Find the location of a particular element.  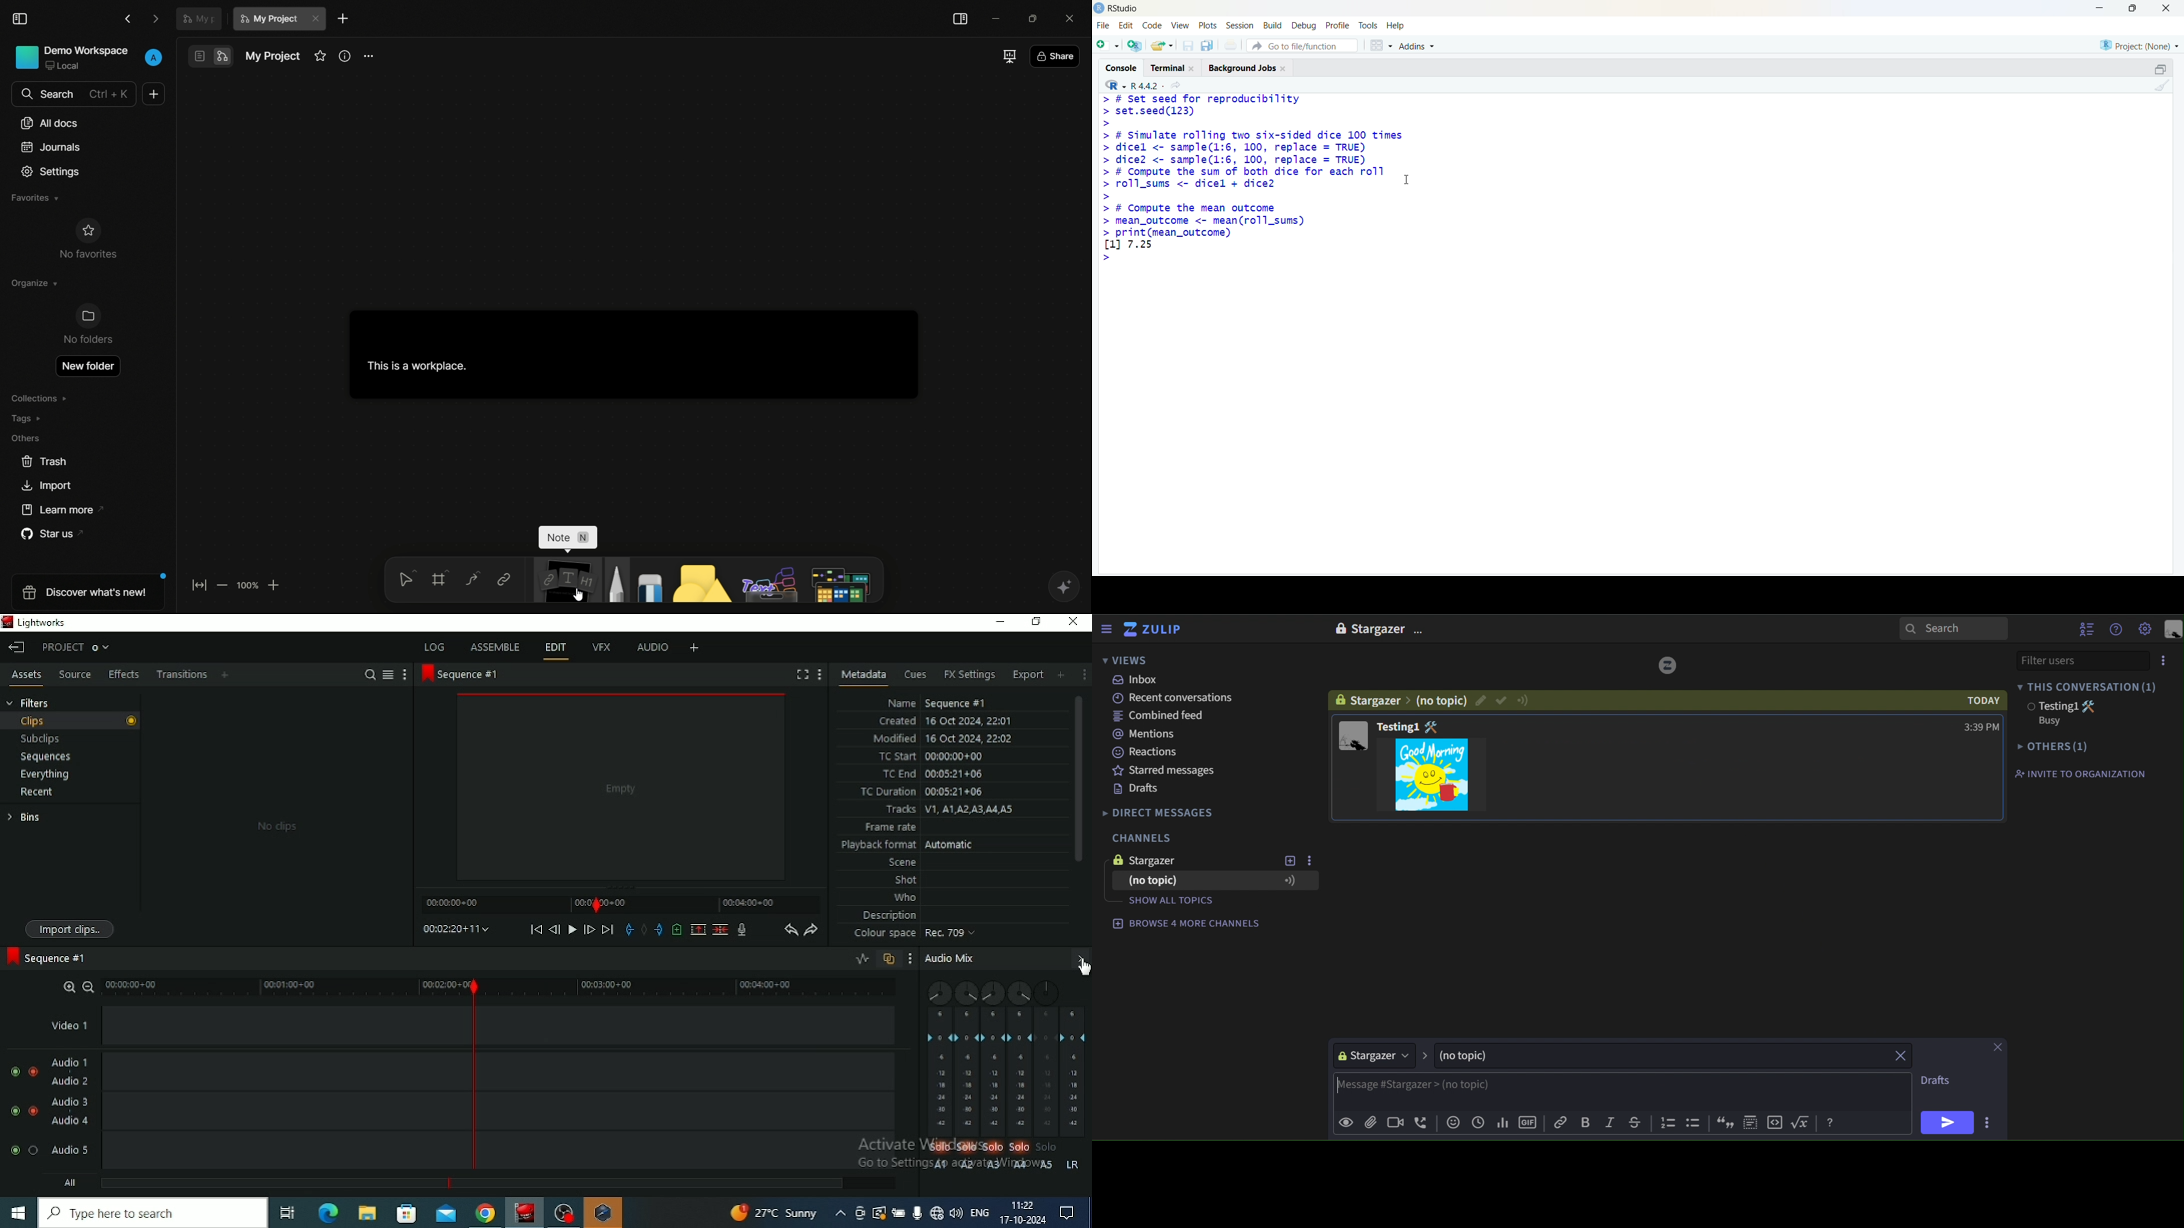

favorites is located at coordinates (35, 199).